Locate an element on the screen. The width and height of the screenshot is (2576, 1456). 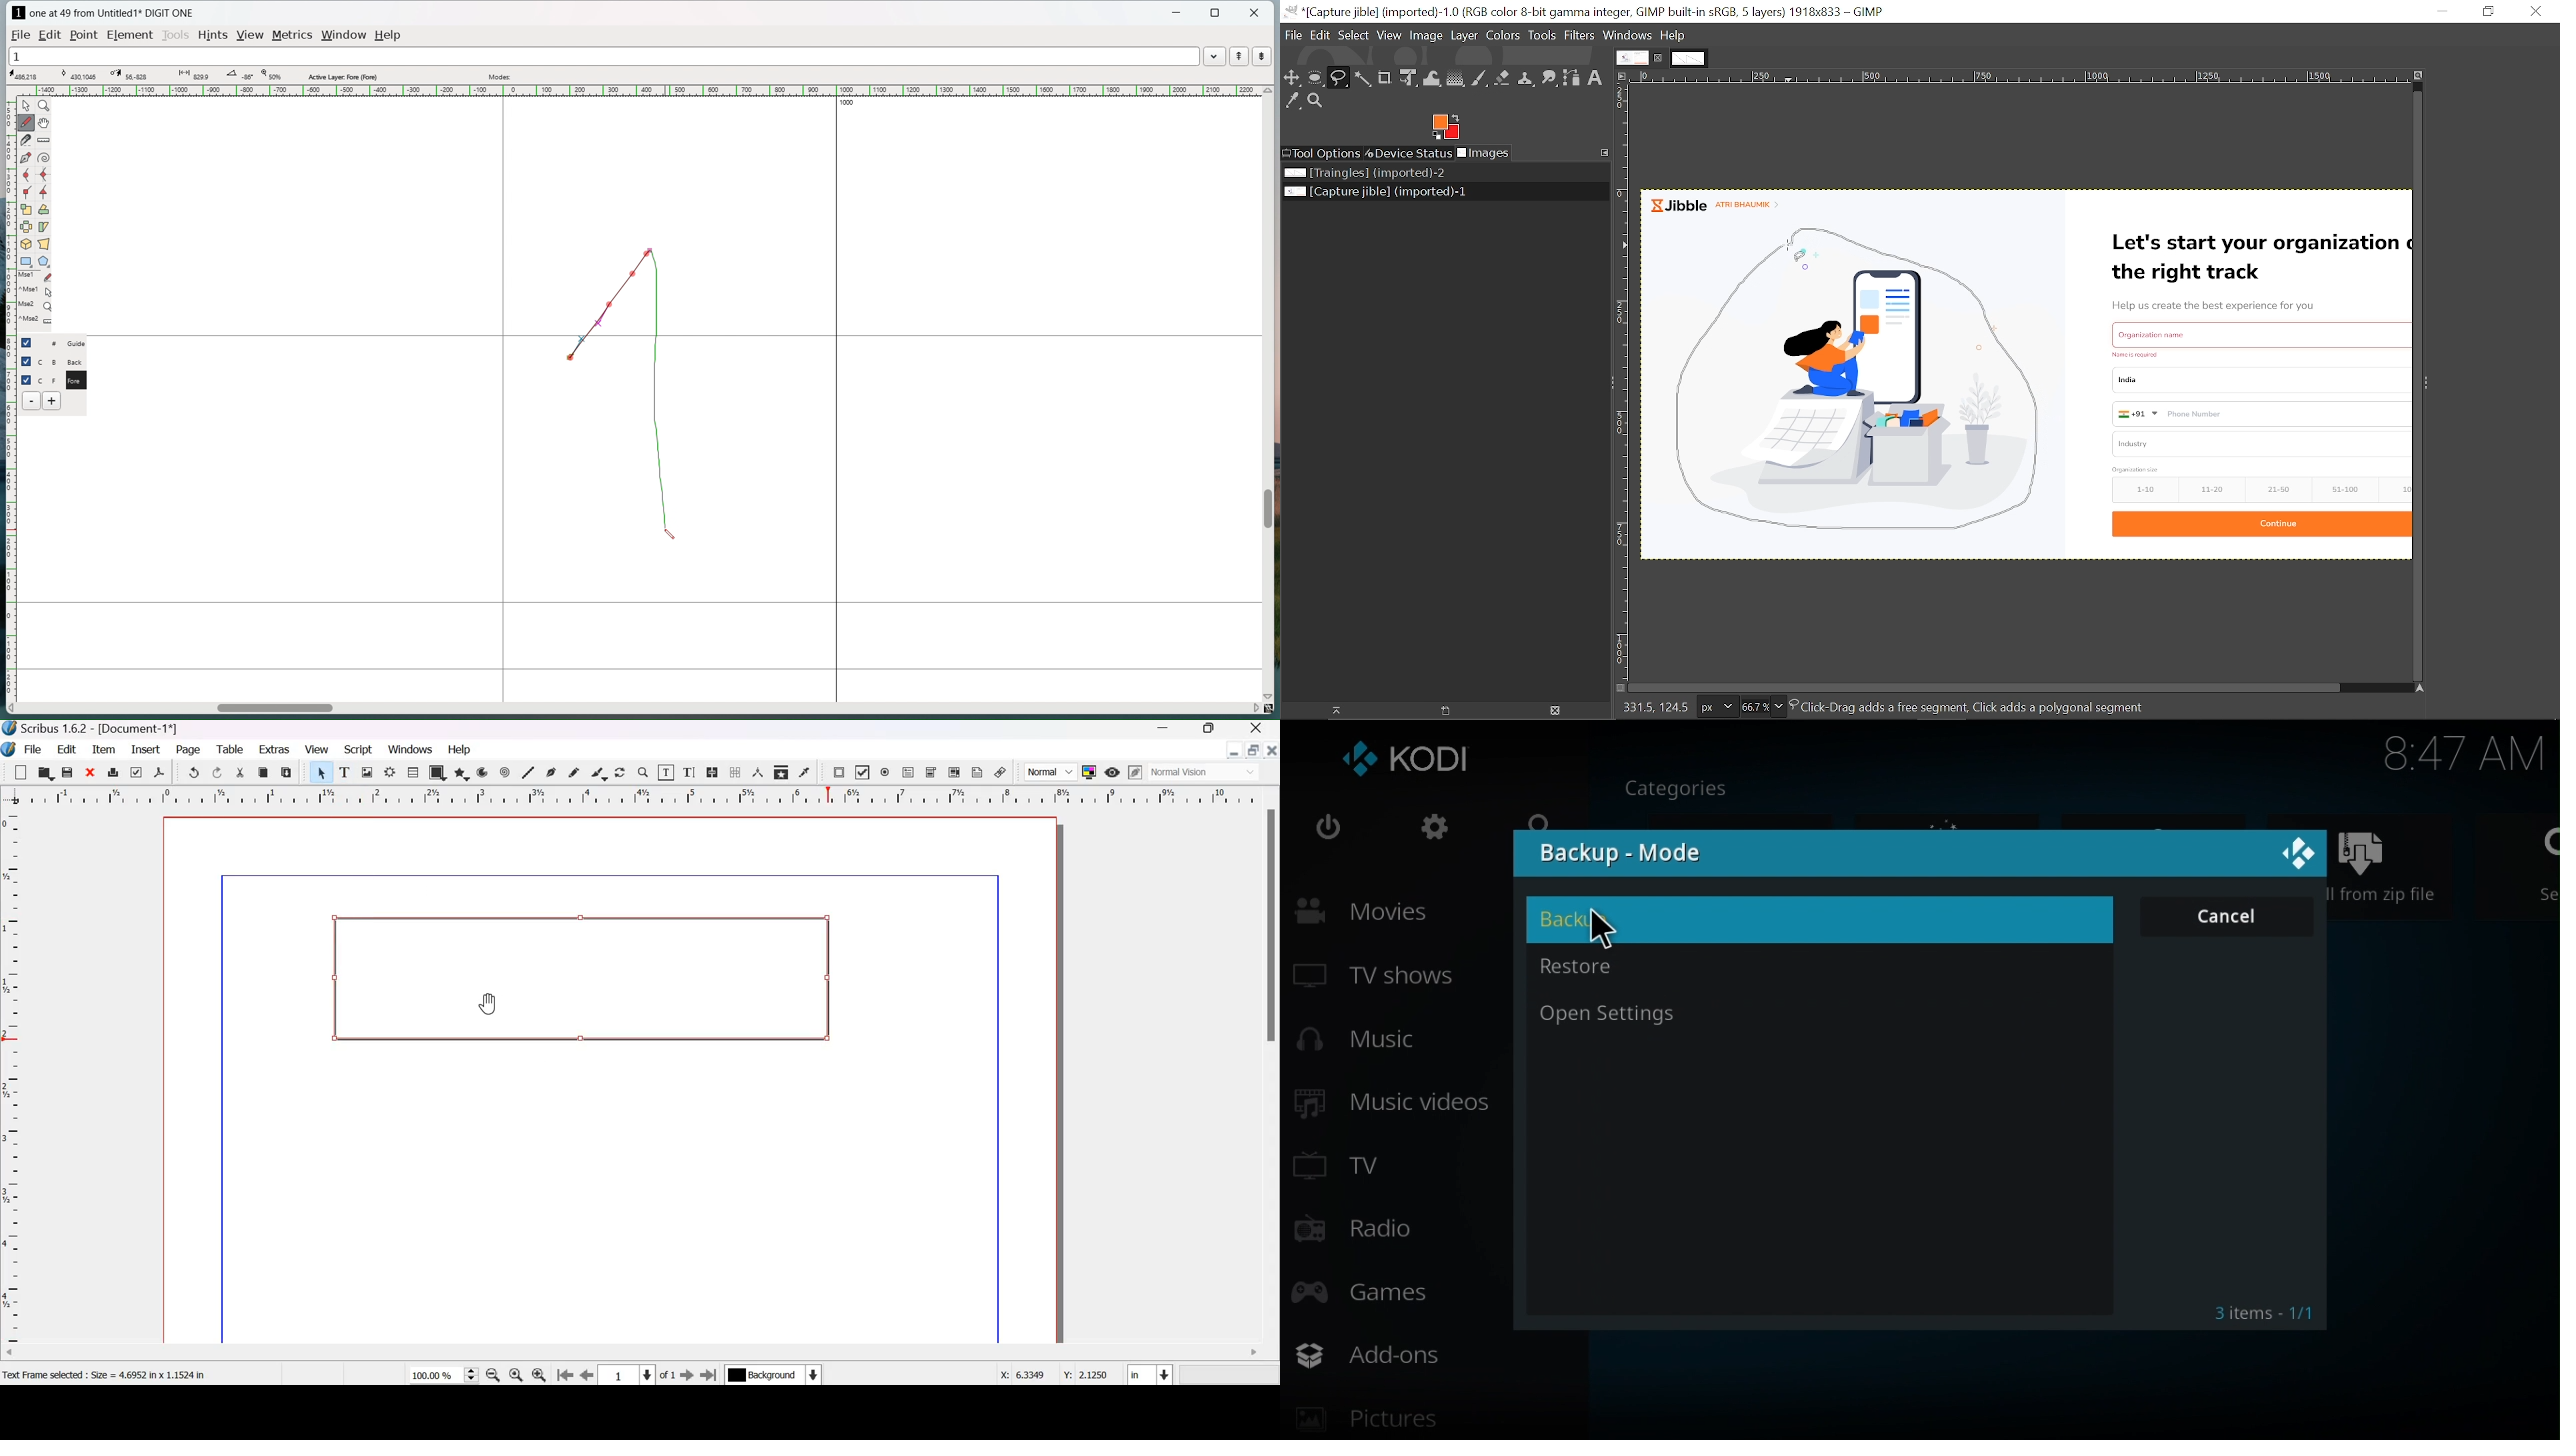
PDF Combo Box is located at coordinates (932, 773).